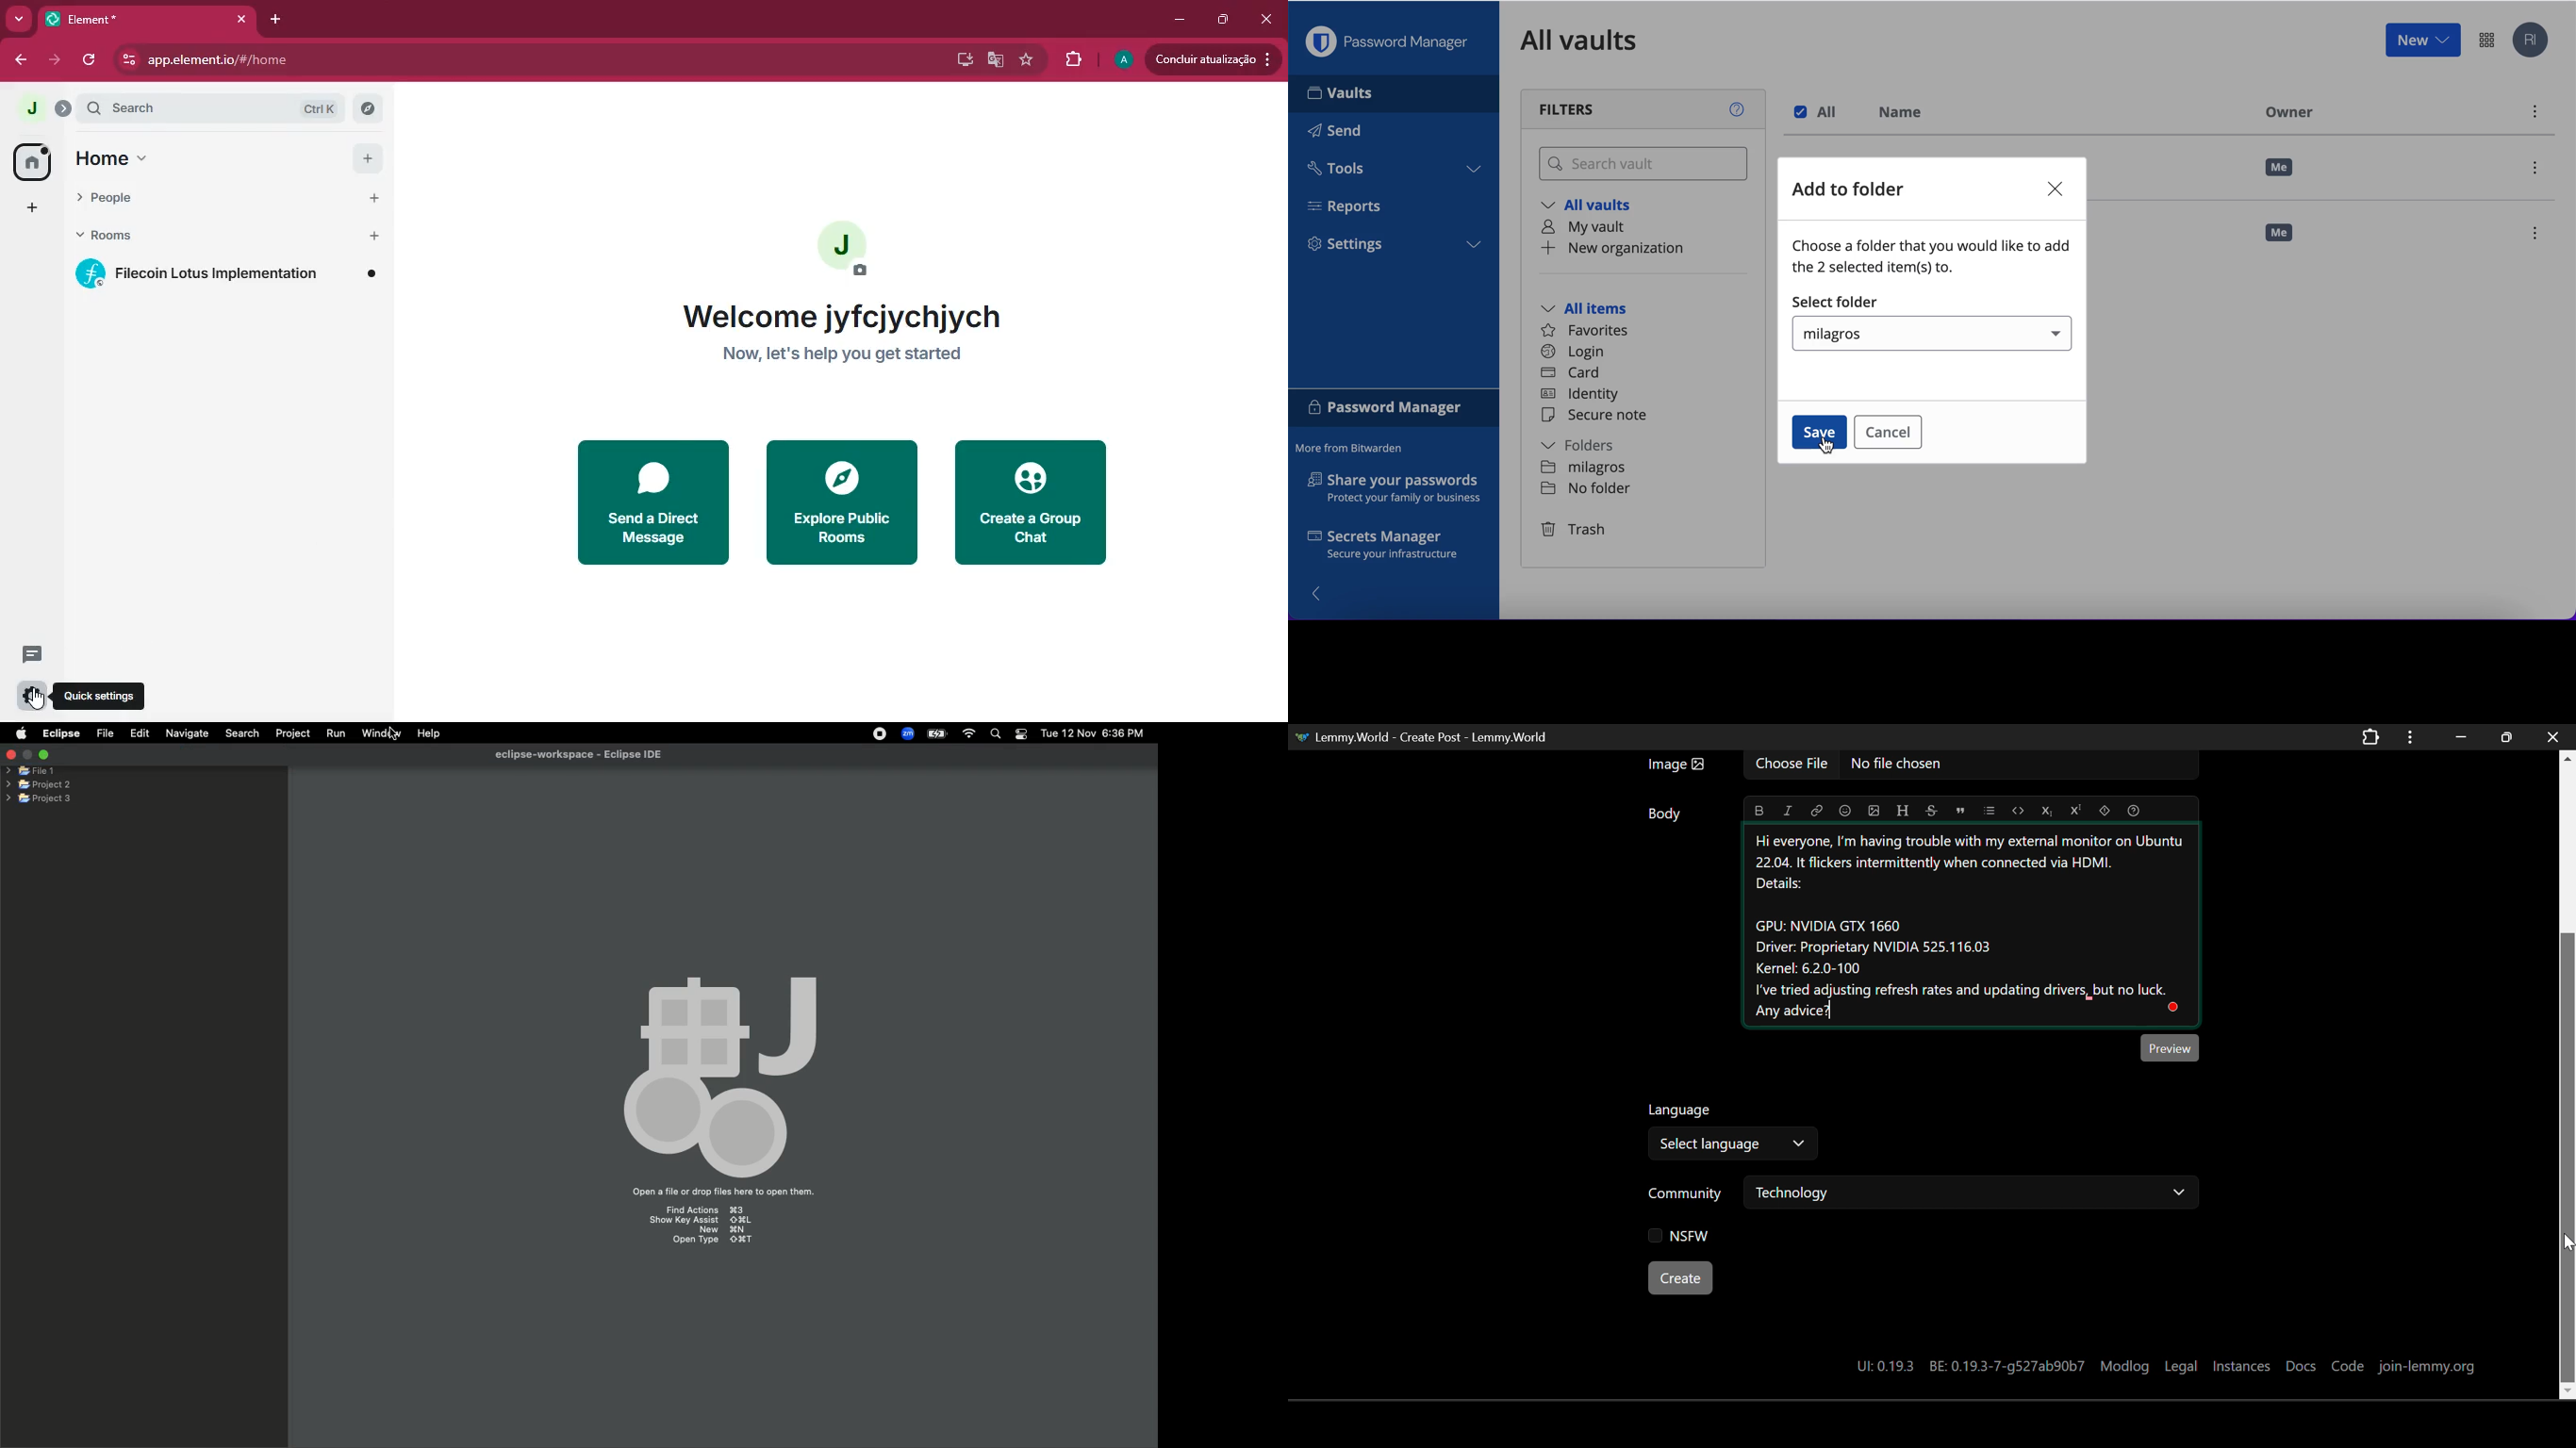 Image resolution: width=2576 pixels, height=1456 pixels. Describe the element at coordinates (962, 60) in the screenshot. I see `desktop` at that location.